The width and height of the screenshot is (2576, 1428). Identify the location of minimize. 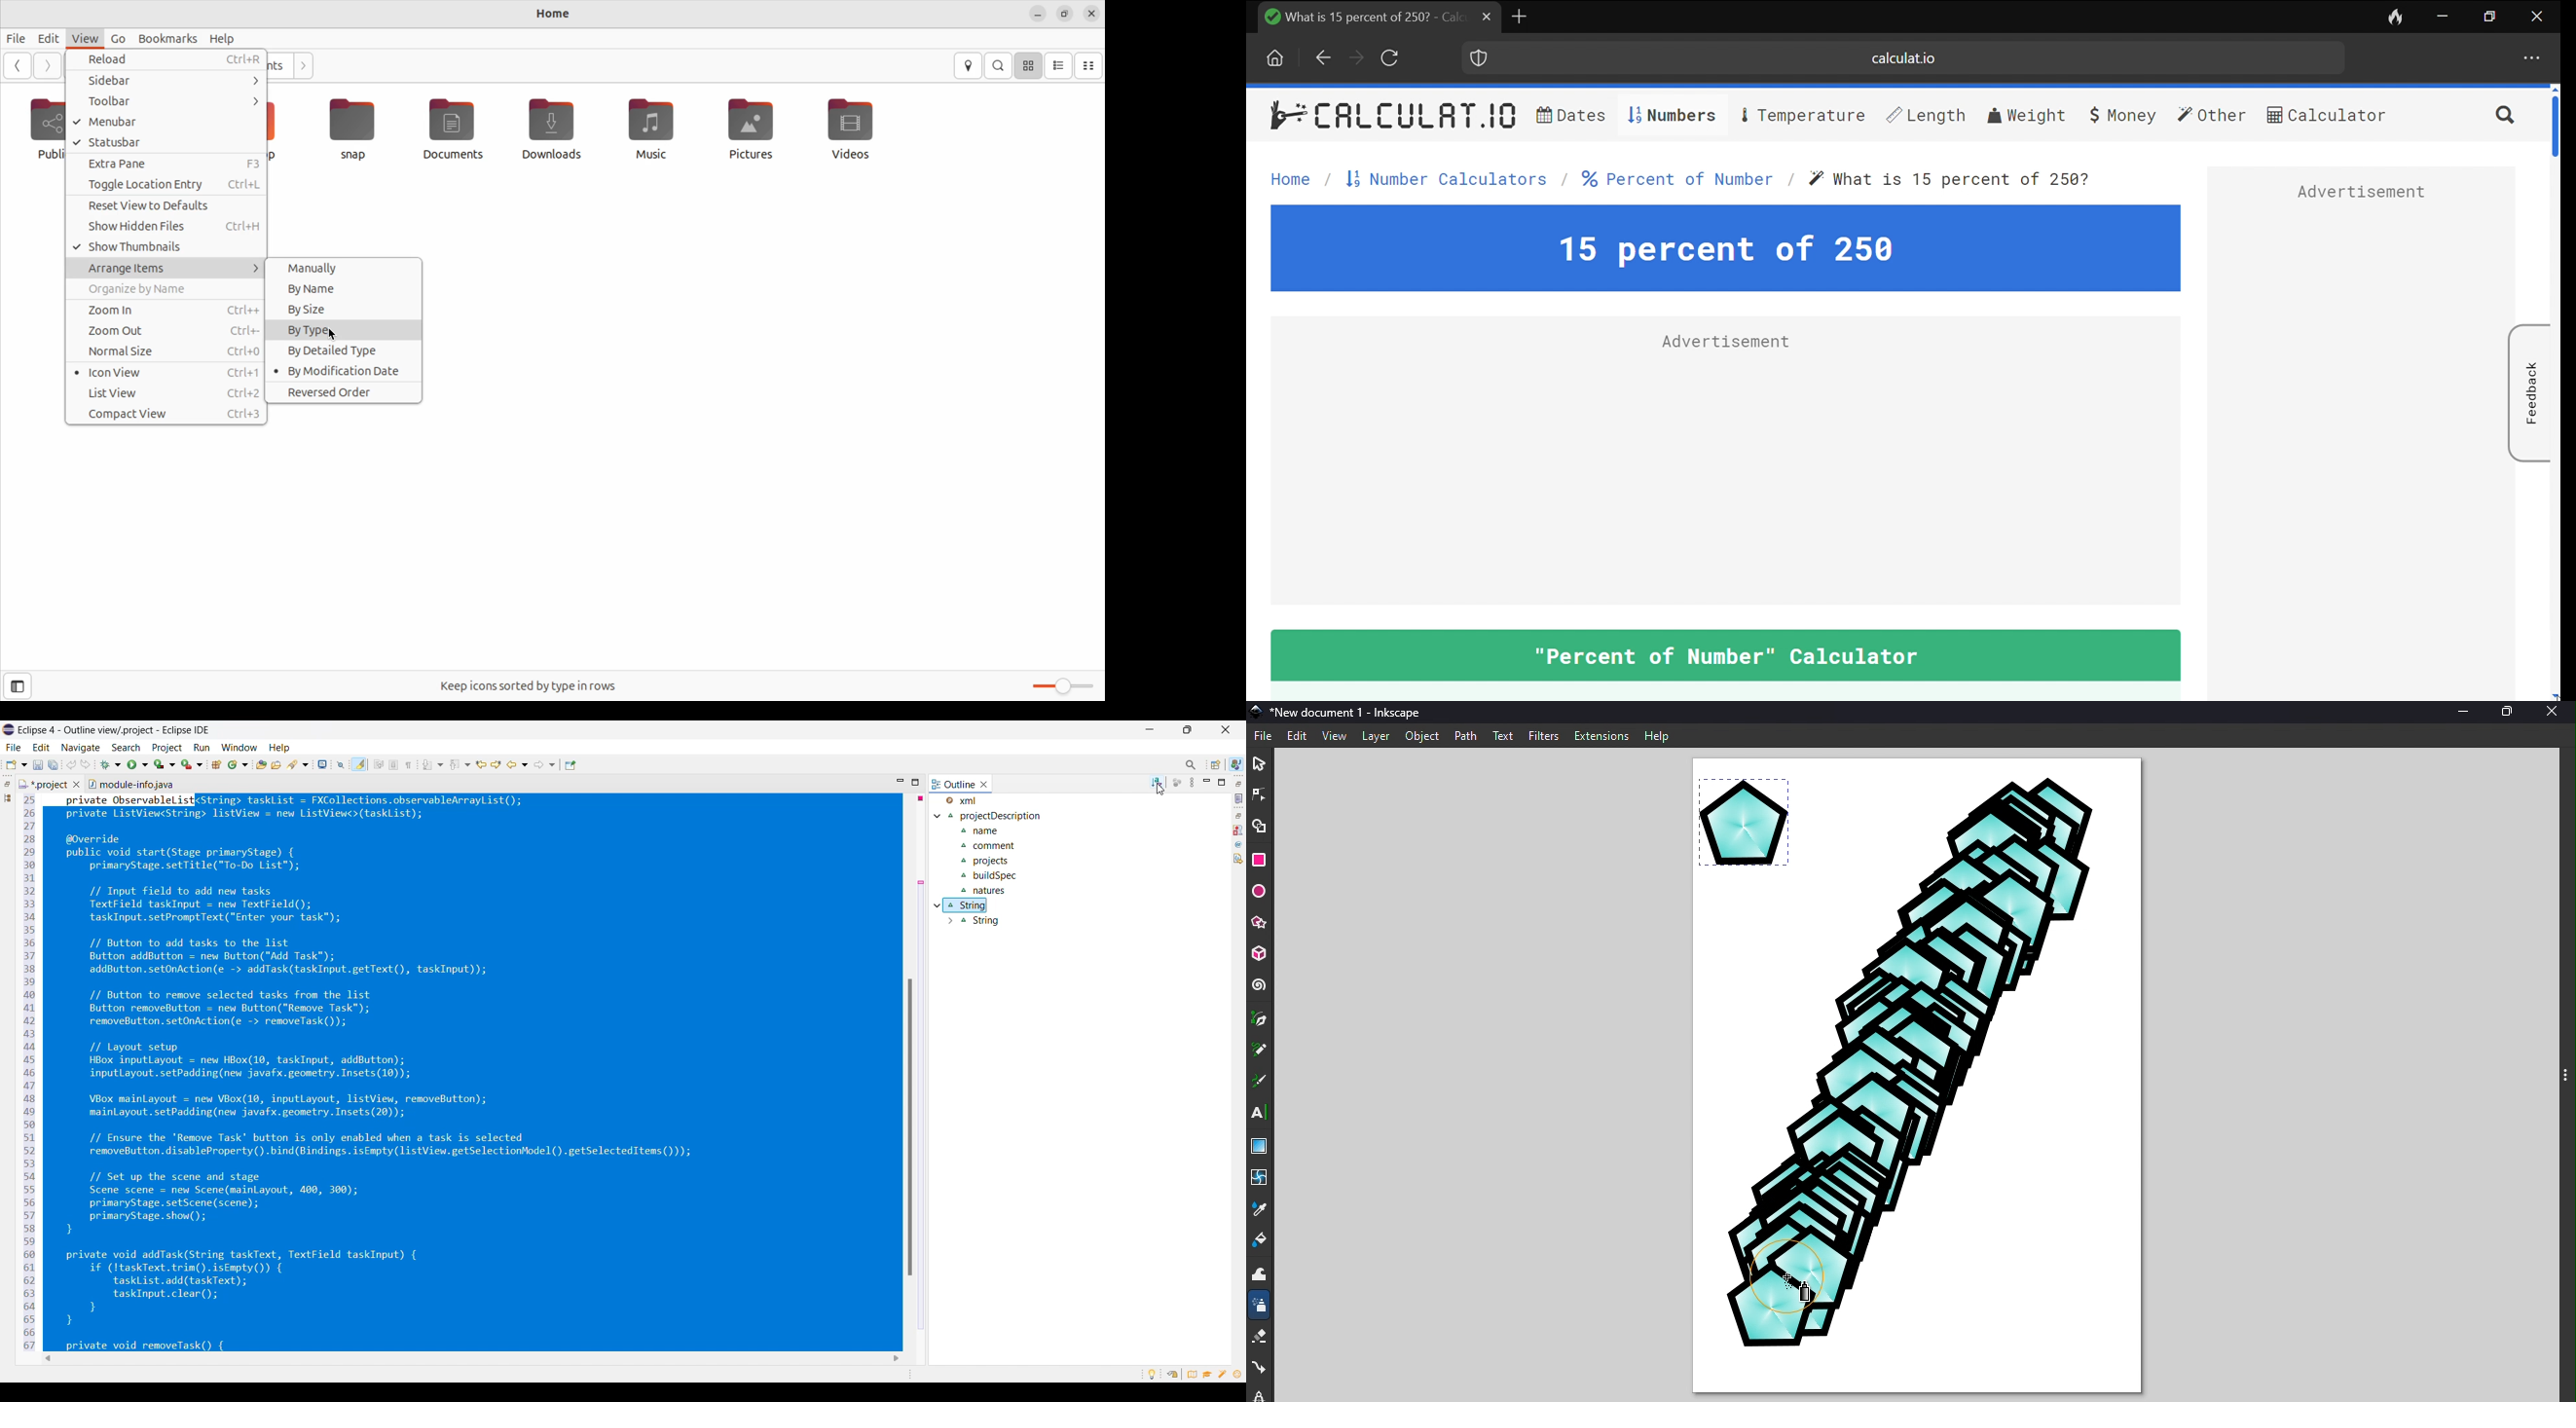
(1039, 13).